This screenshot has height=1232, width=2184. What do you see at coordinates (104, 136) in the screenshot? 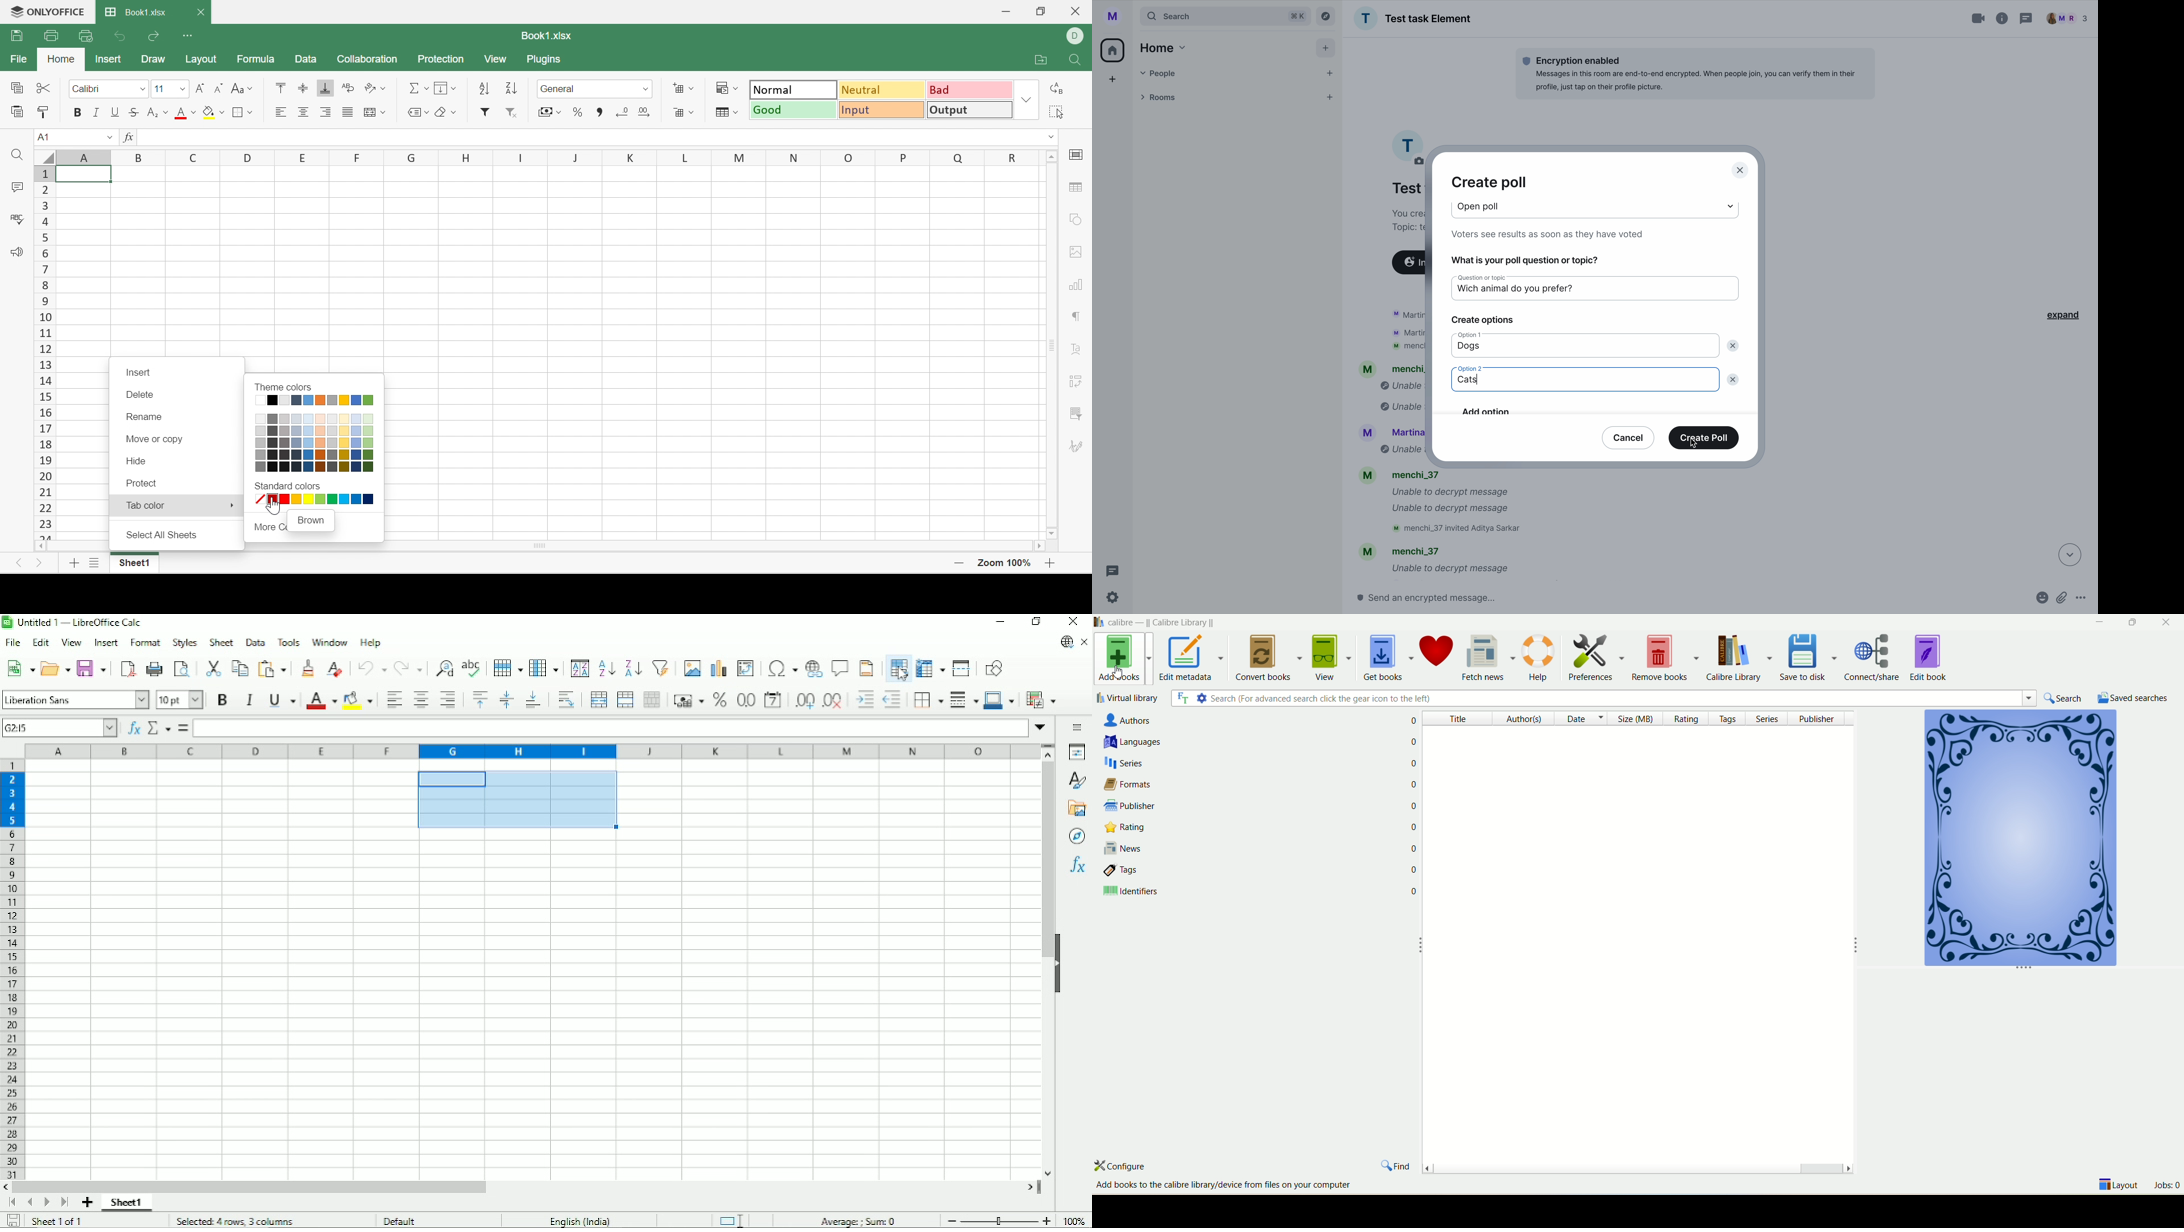
I see `Drop Down` at bounding box center [104, 136].